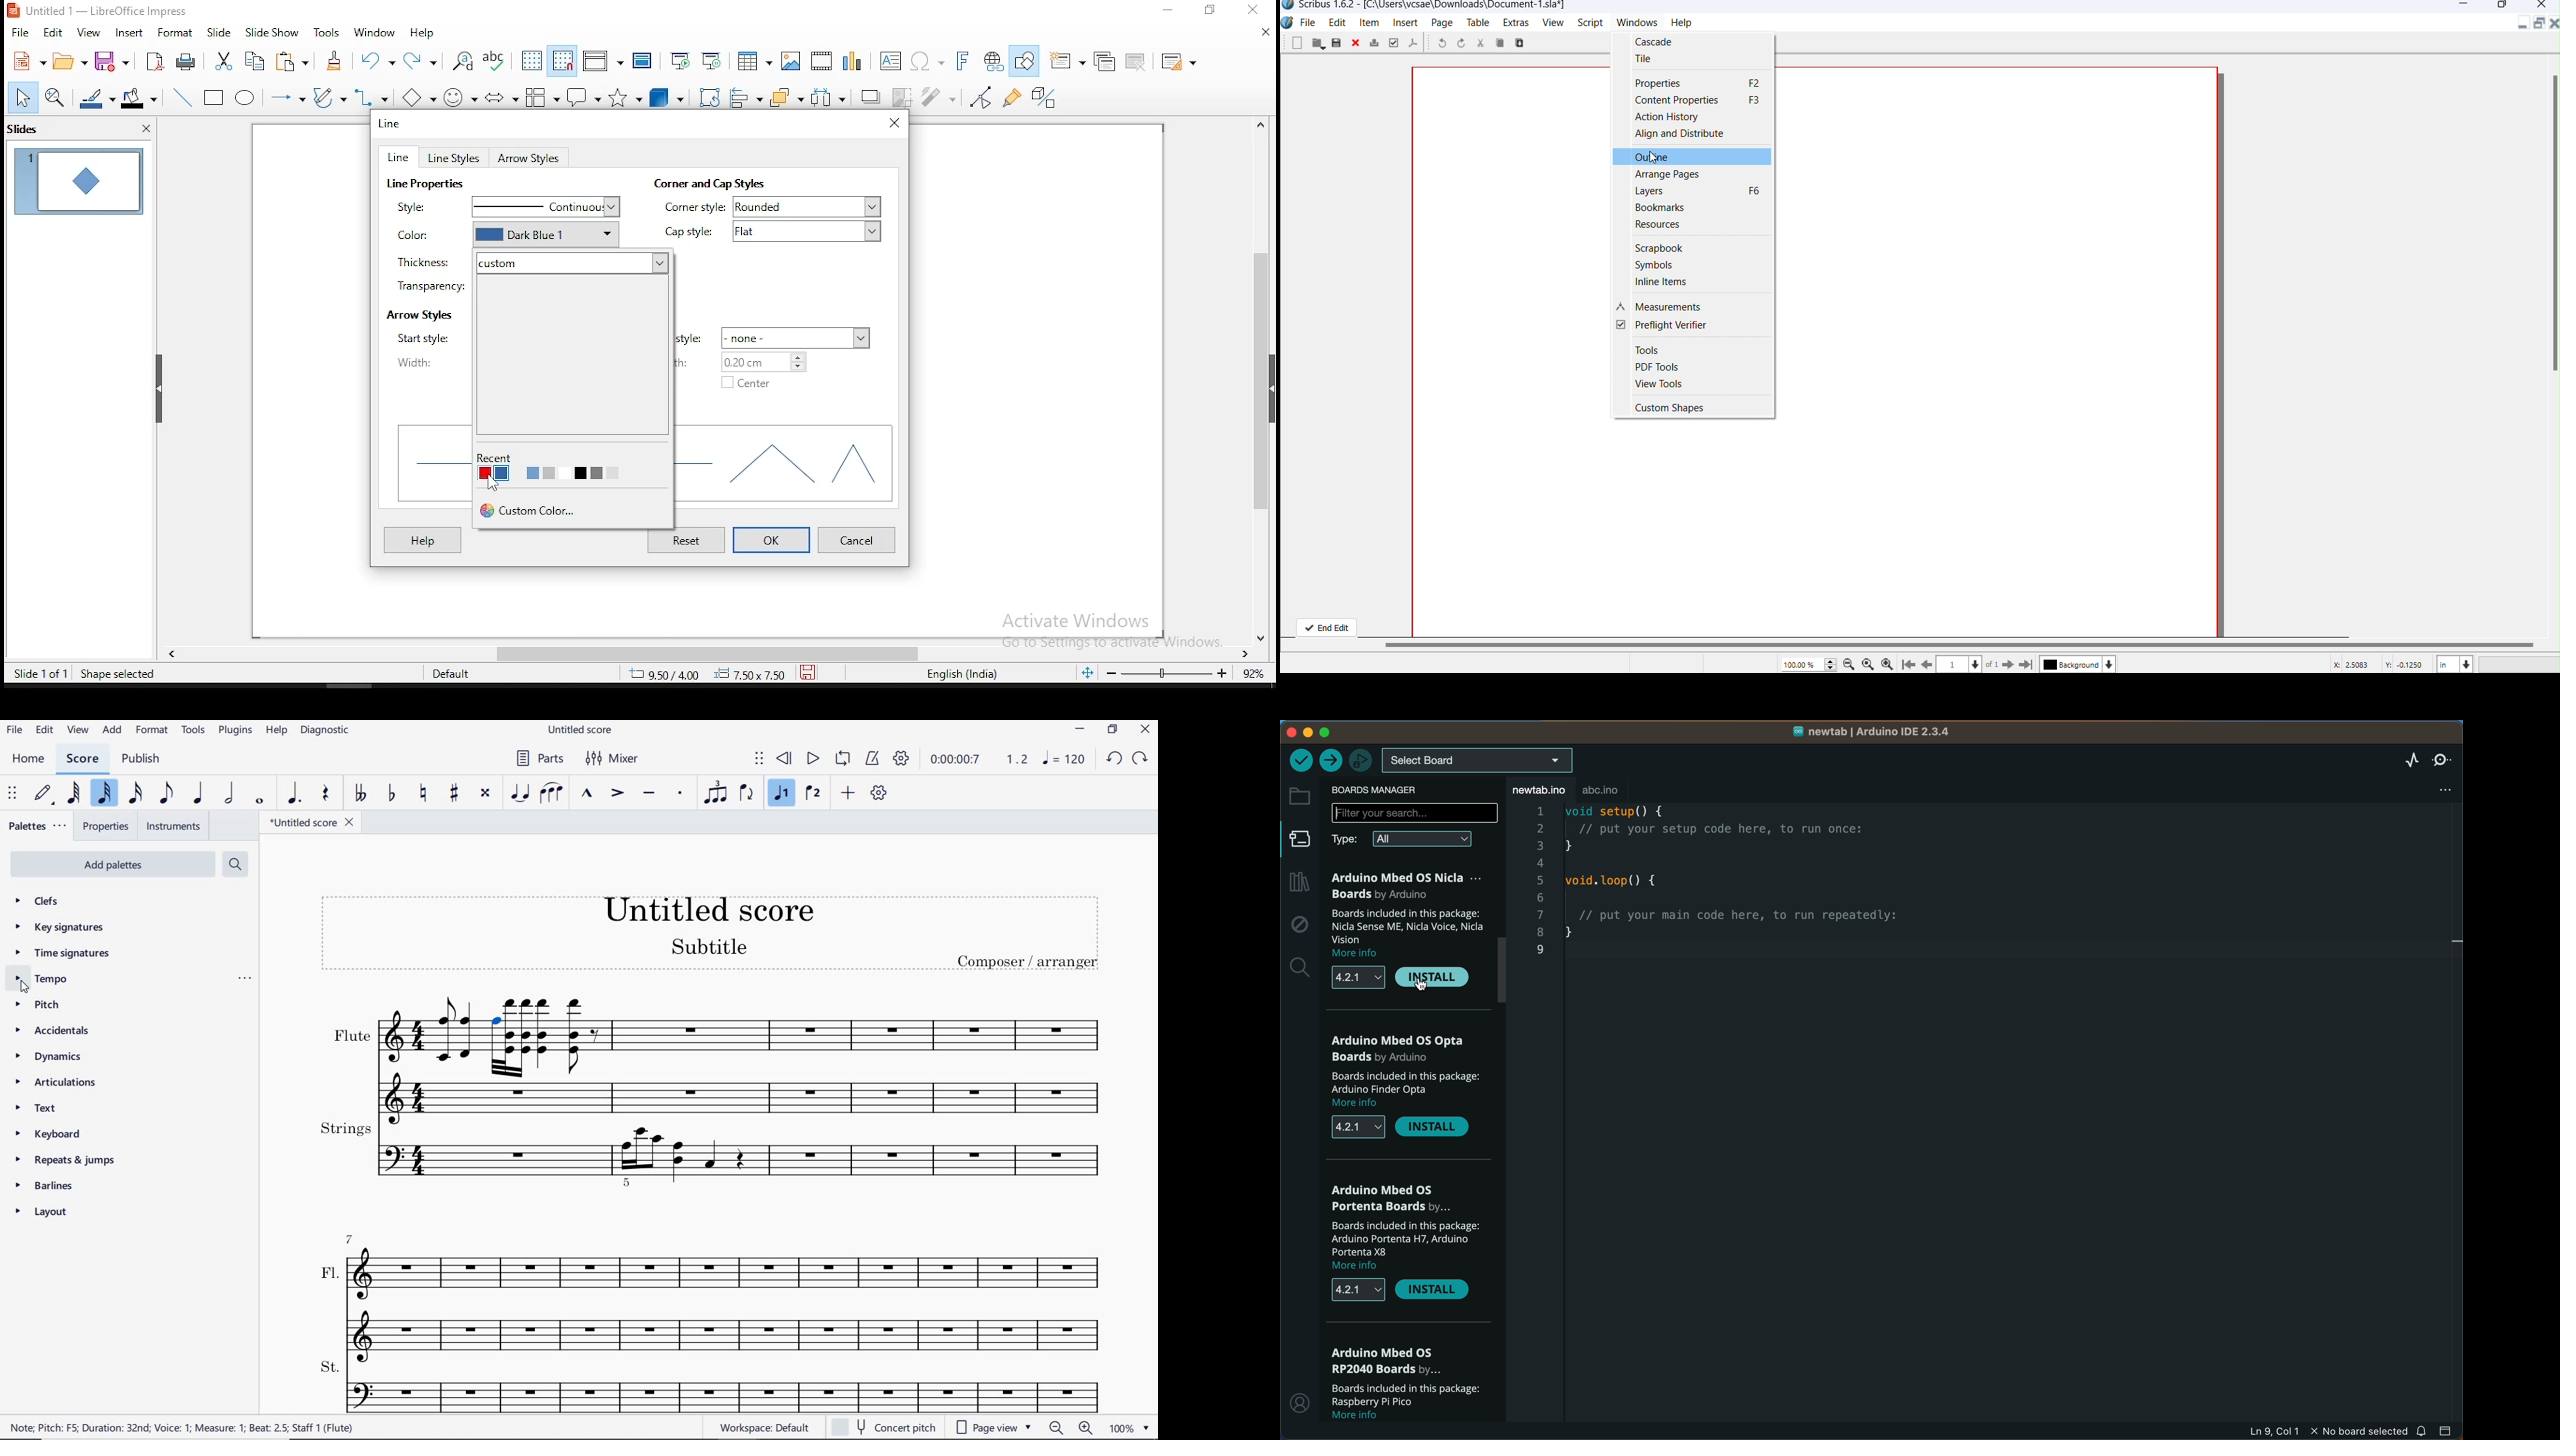 This screenshot has height=1456, width=2576. I want to click on transperancy, so click(427, 284).